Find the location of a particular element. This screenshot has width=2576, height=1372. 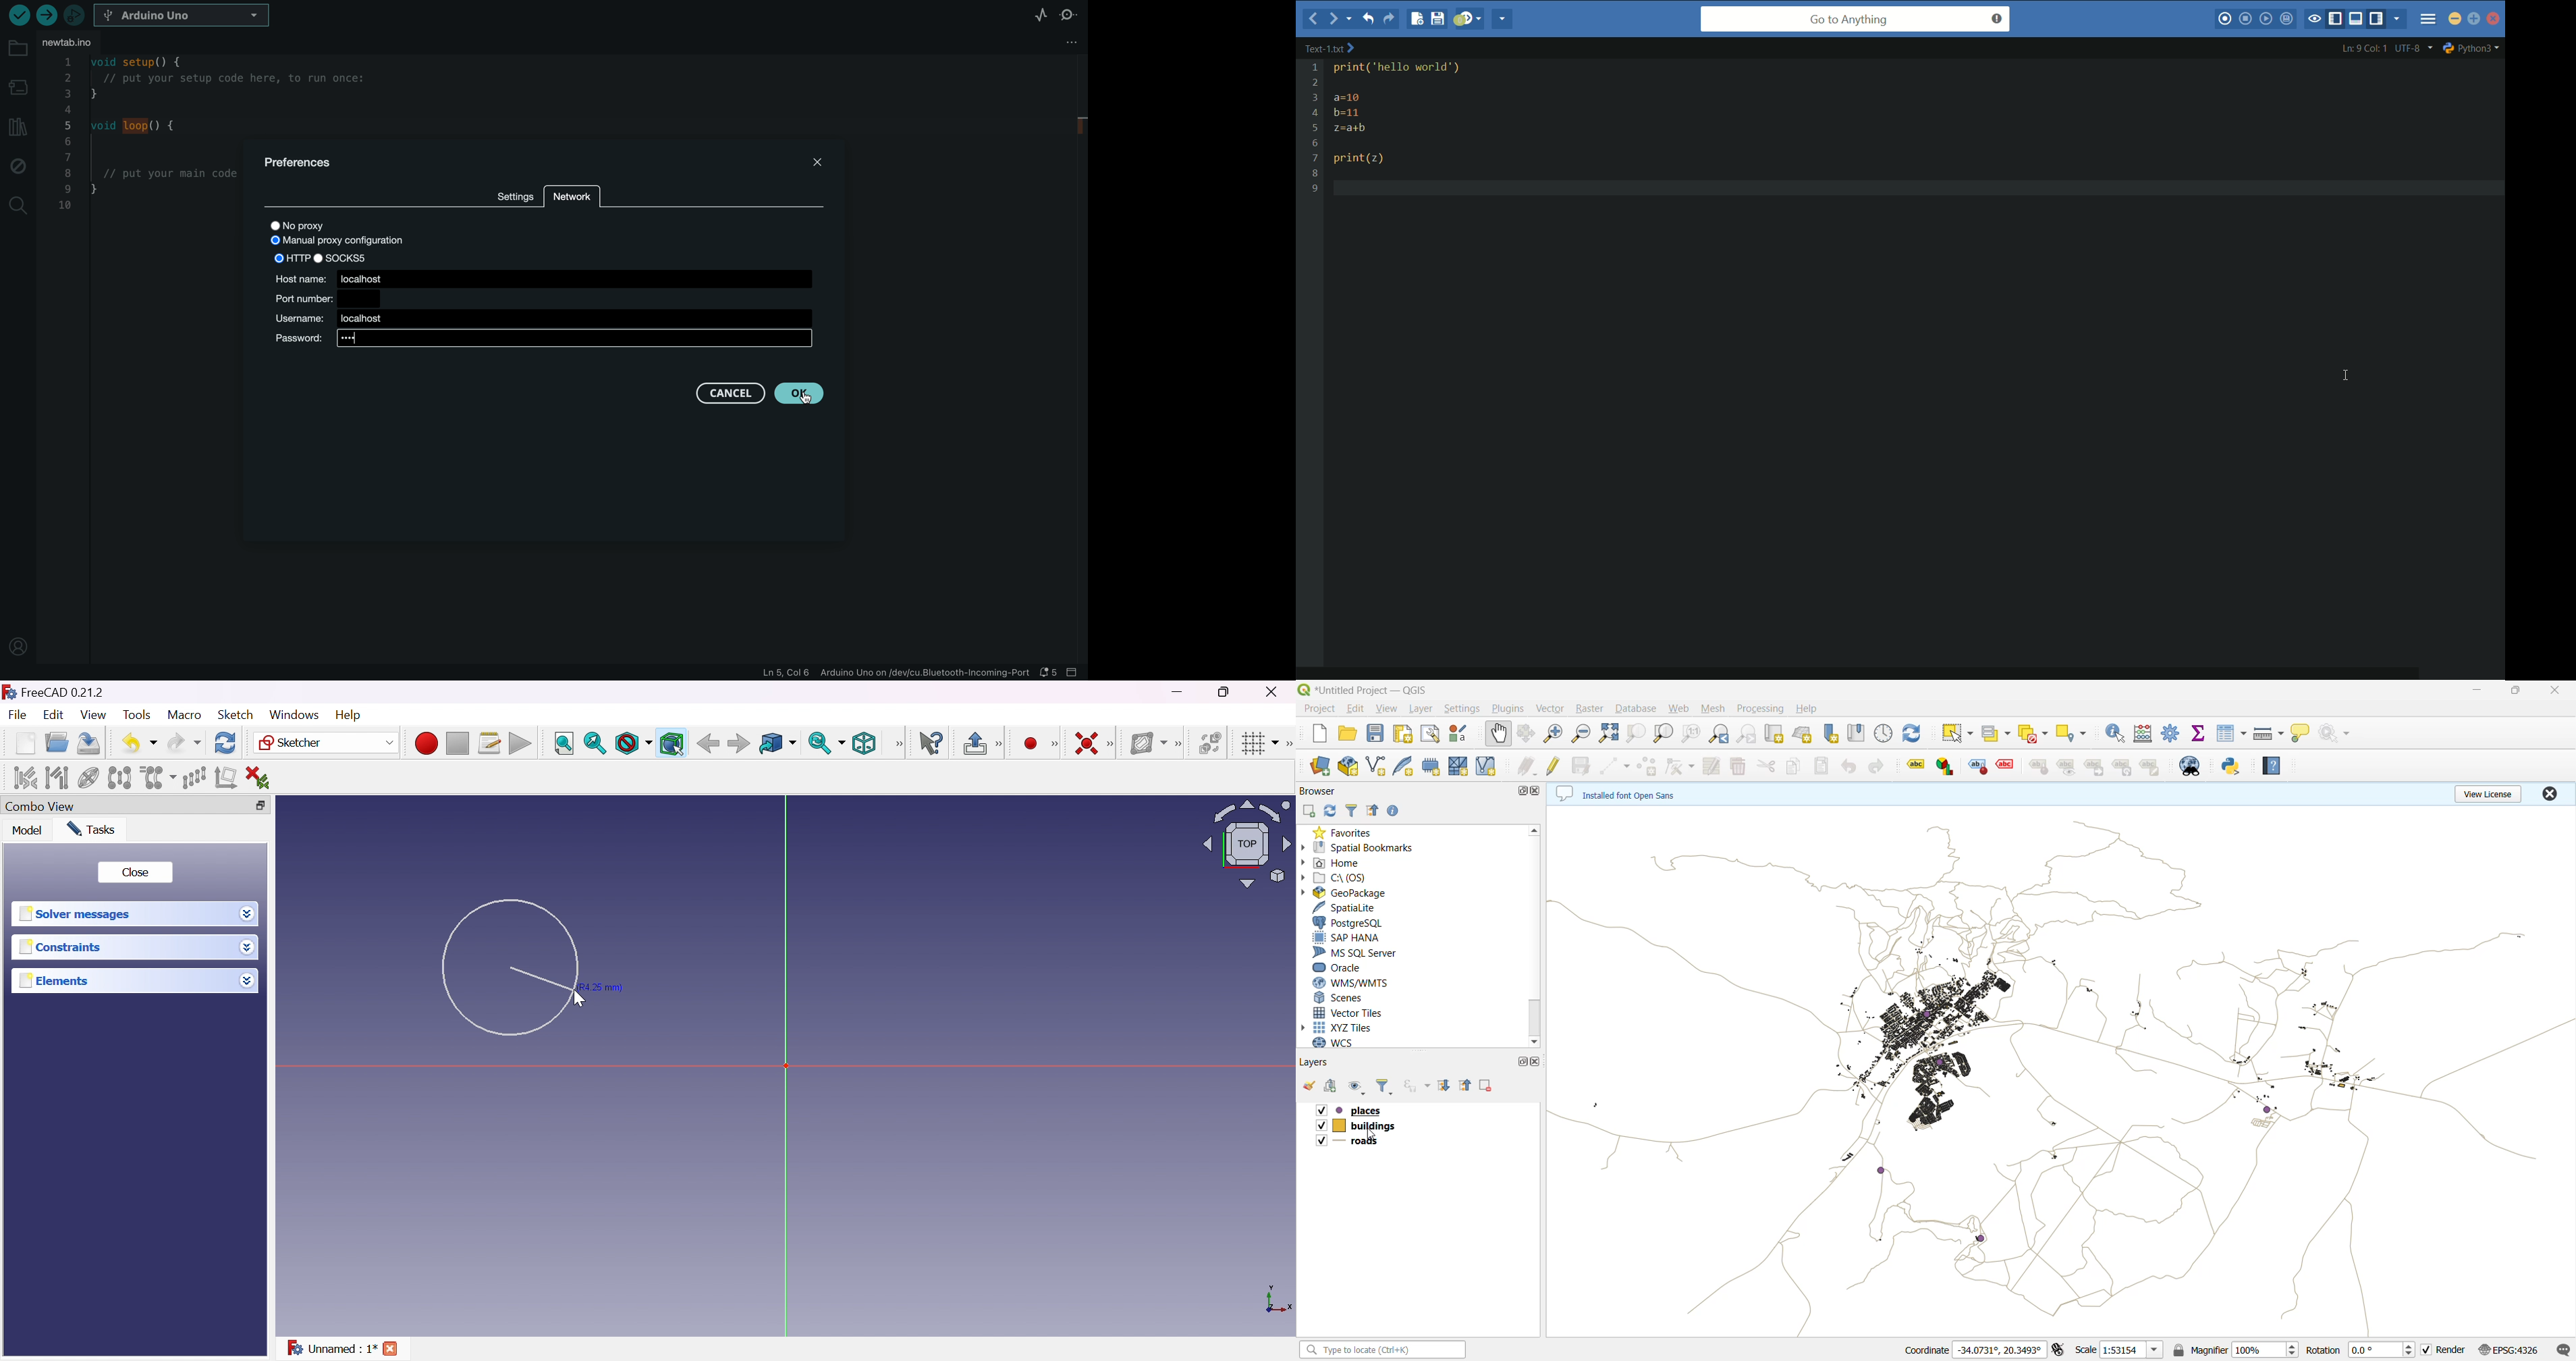

new map view is located at coordinates (1776, 734).